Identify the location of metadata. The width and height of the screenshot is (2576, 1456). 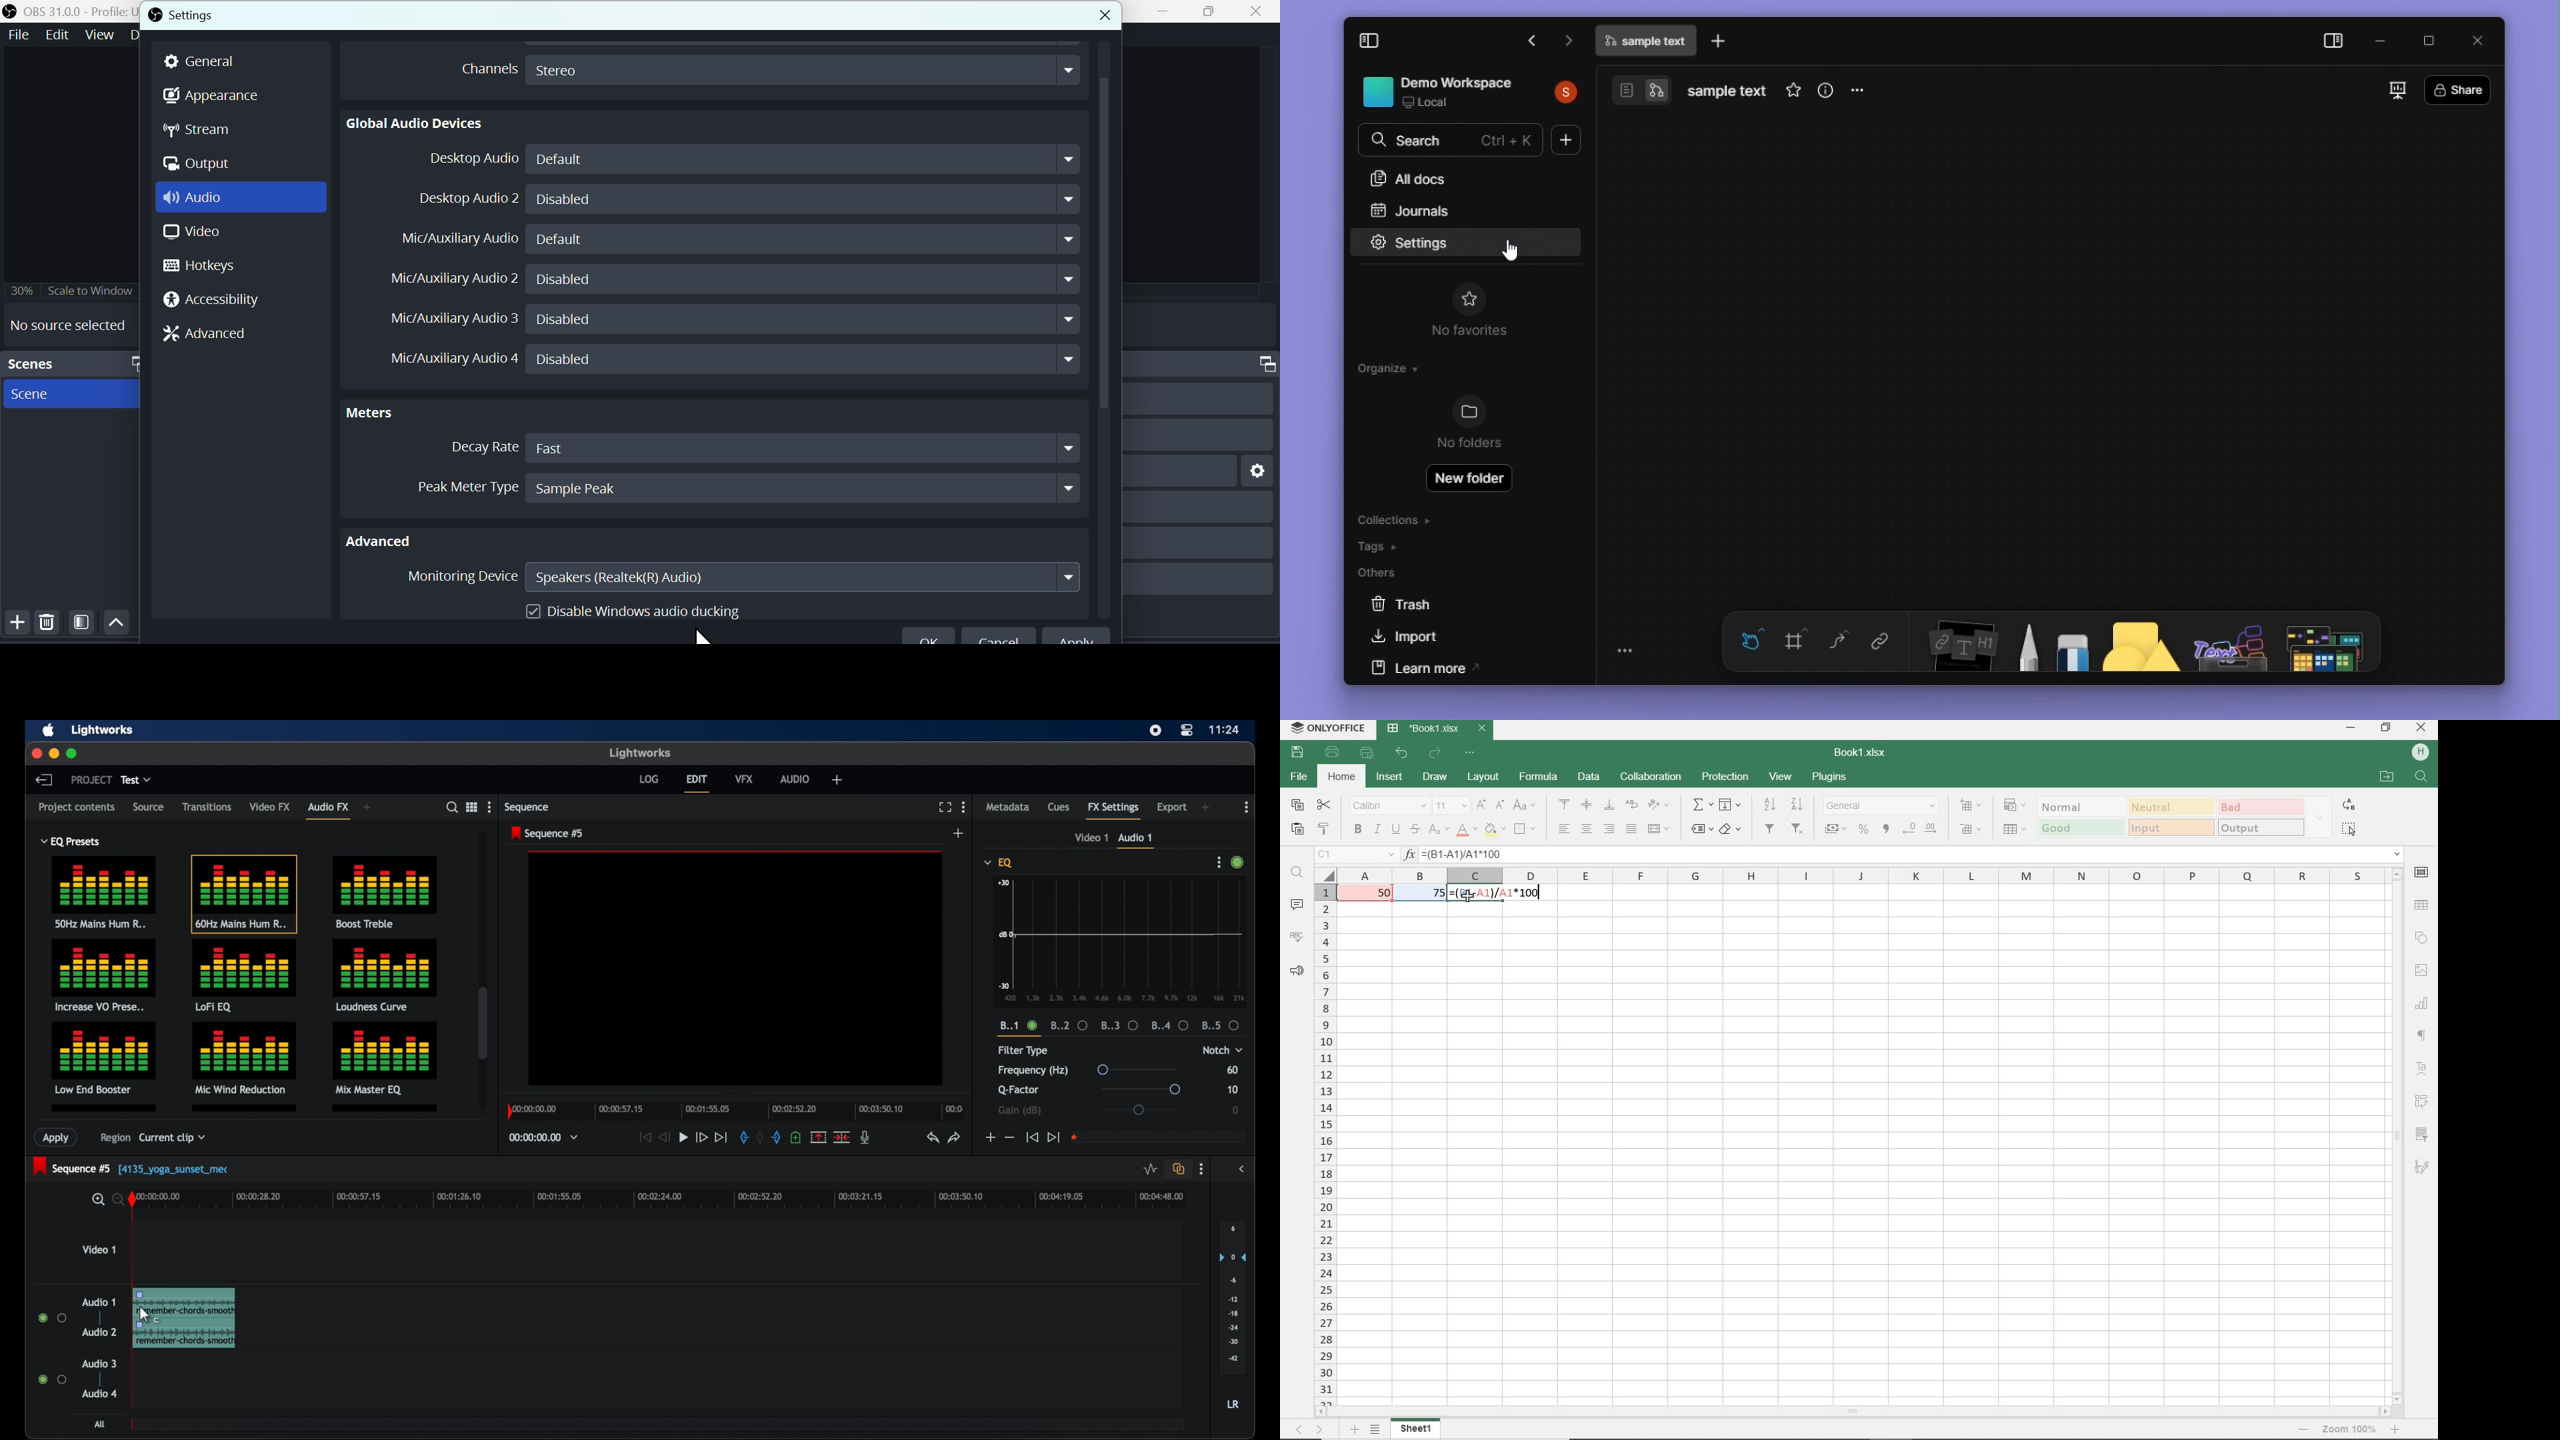
(1008, 806).